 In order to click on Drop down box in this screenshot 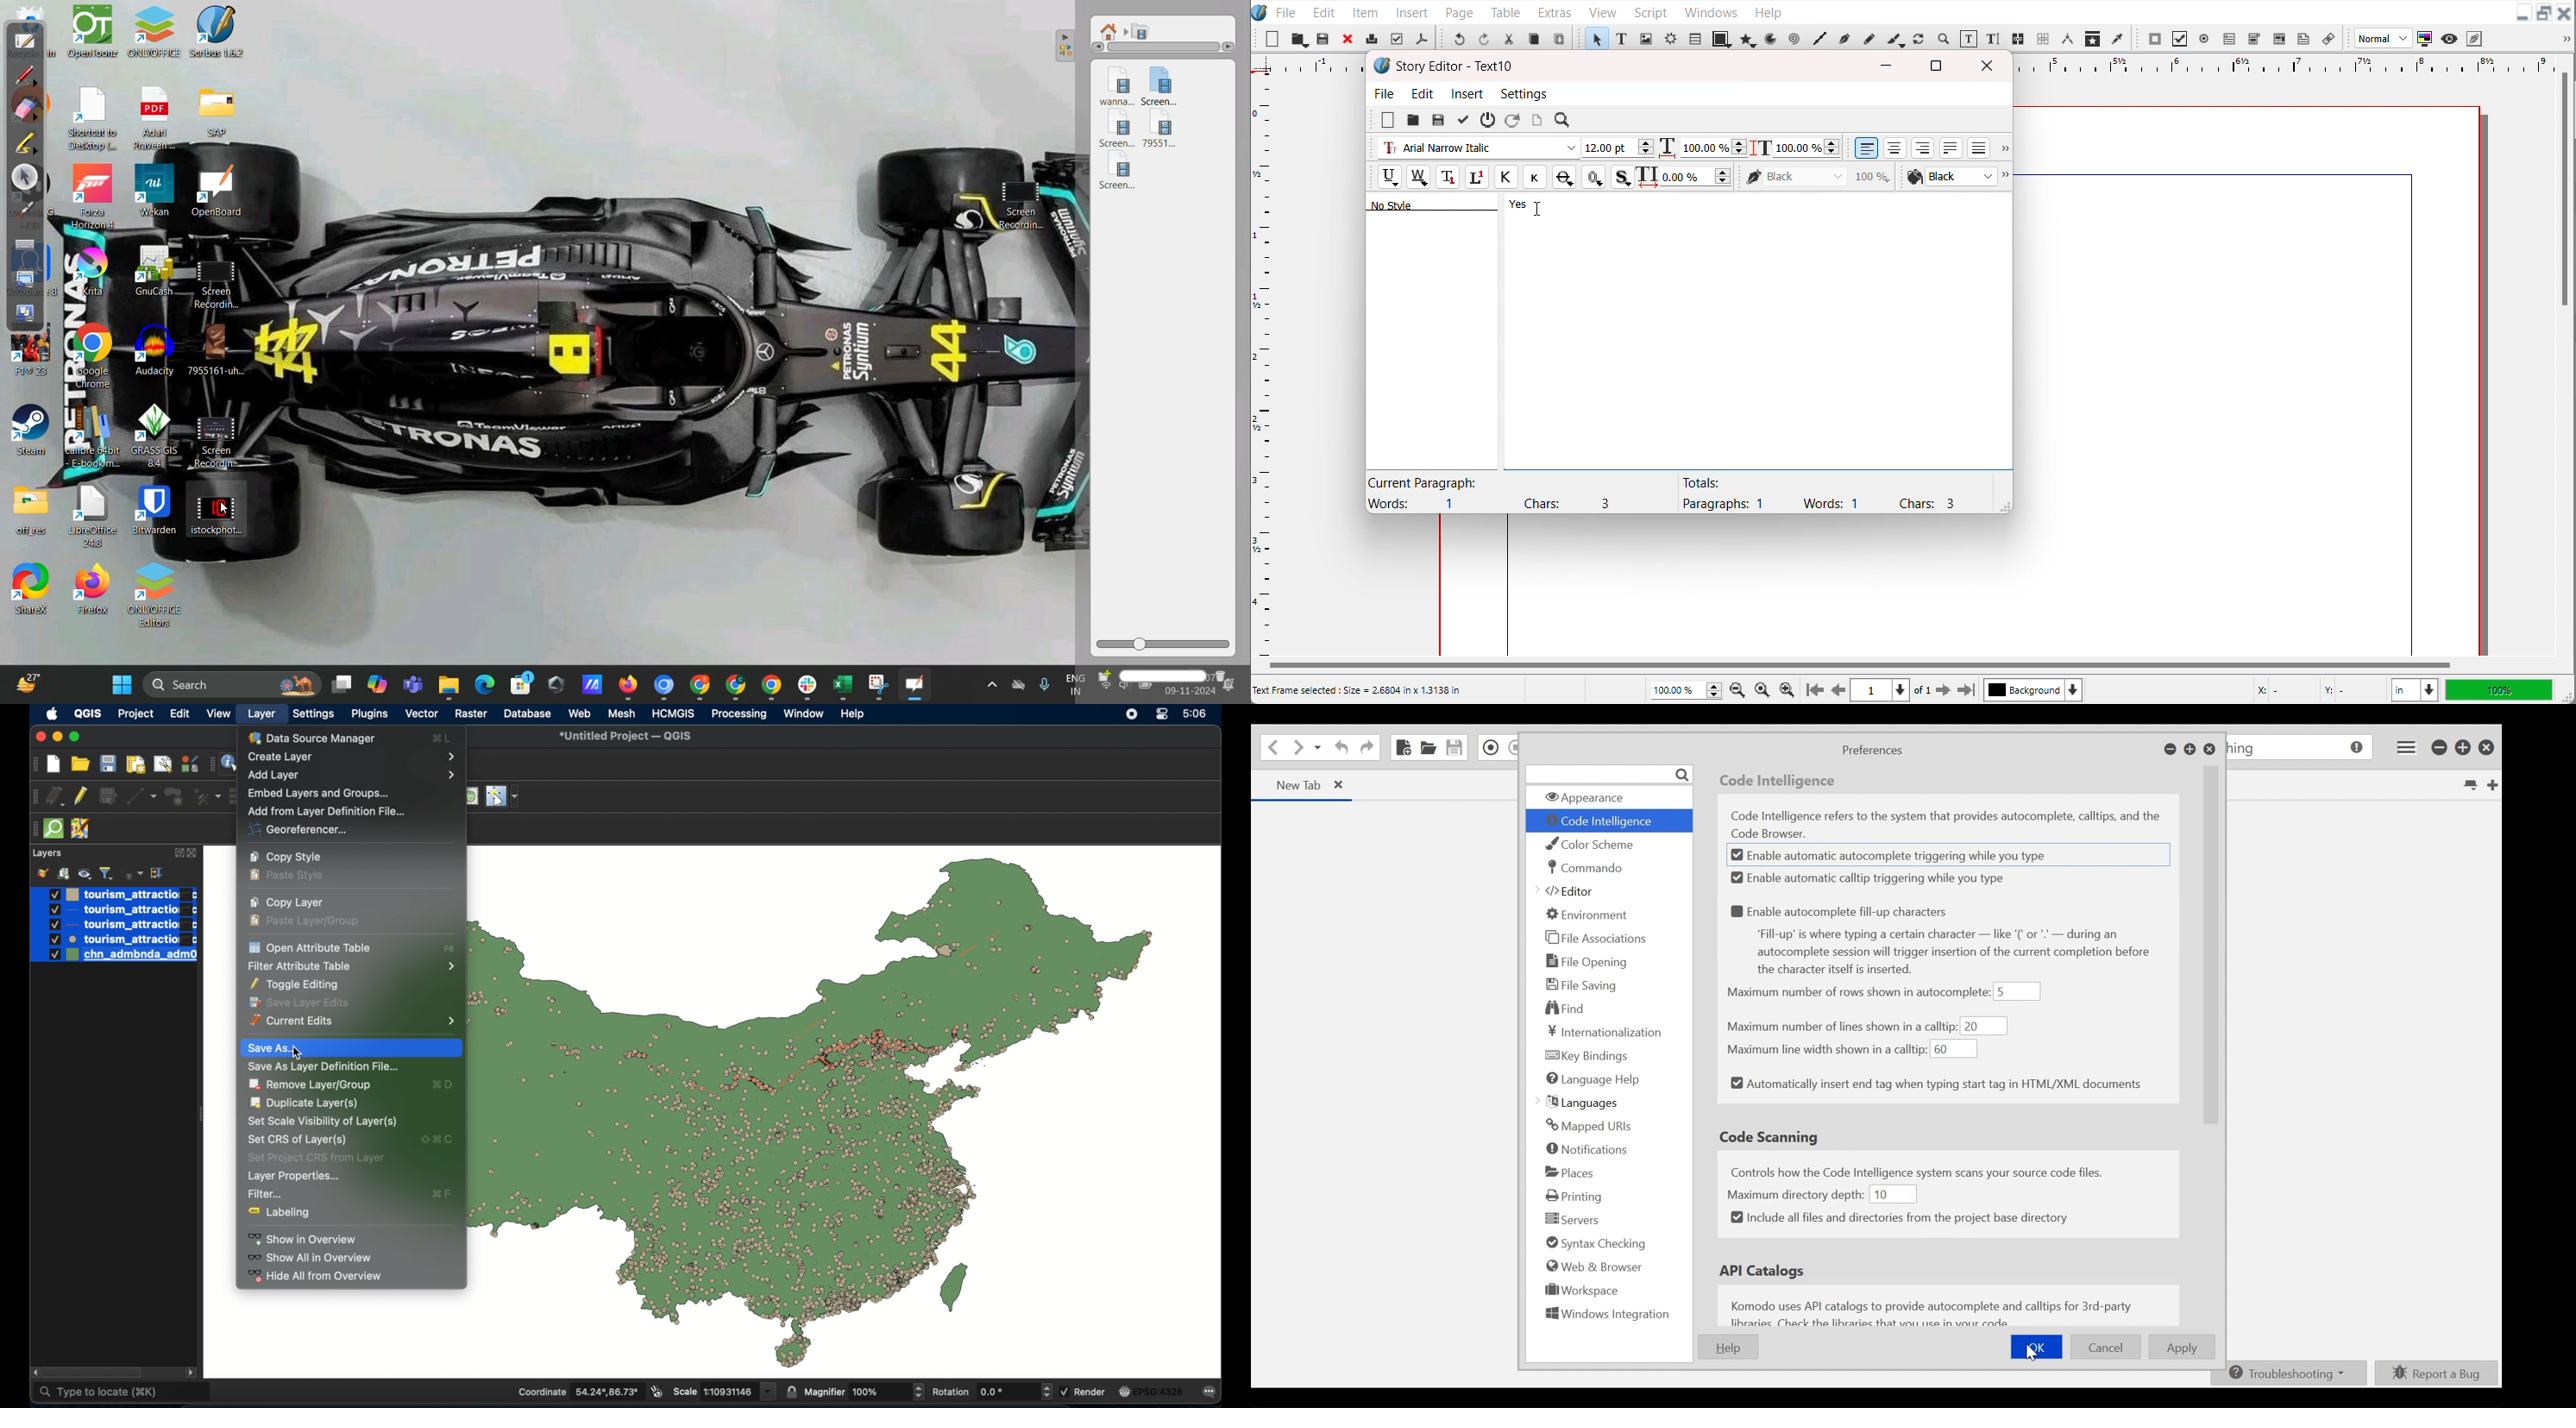, I will do `click(2003, 149)`.